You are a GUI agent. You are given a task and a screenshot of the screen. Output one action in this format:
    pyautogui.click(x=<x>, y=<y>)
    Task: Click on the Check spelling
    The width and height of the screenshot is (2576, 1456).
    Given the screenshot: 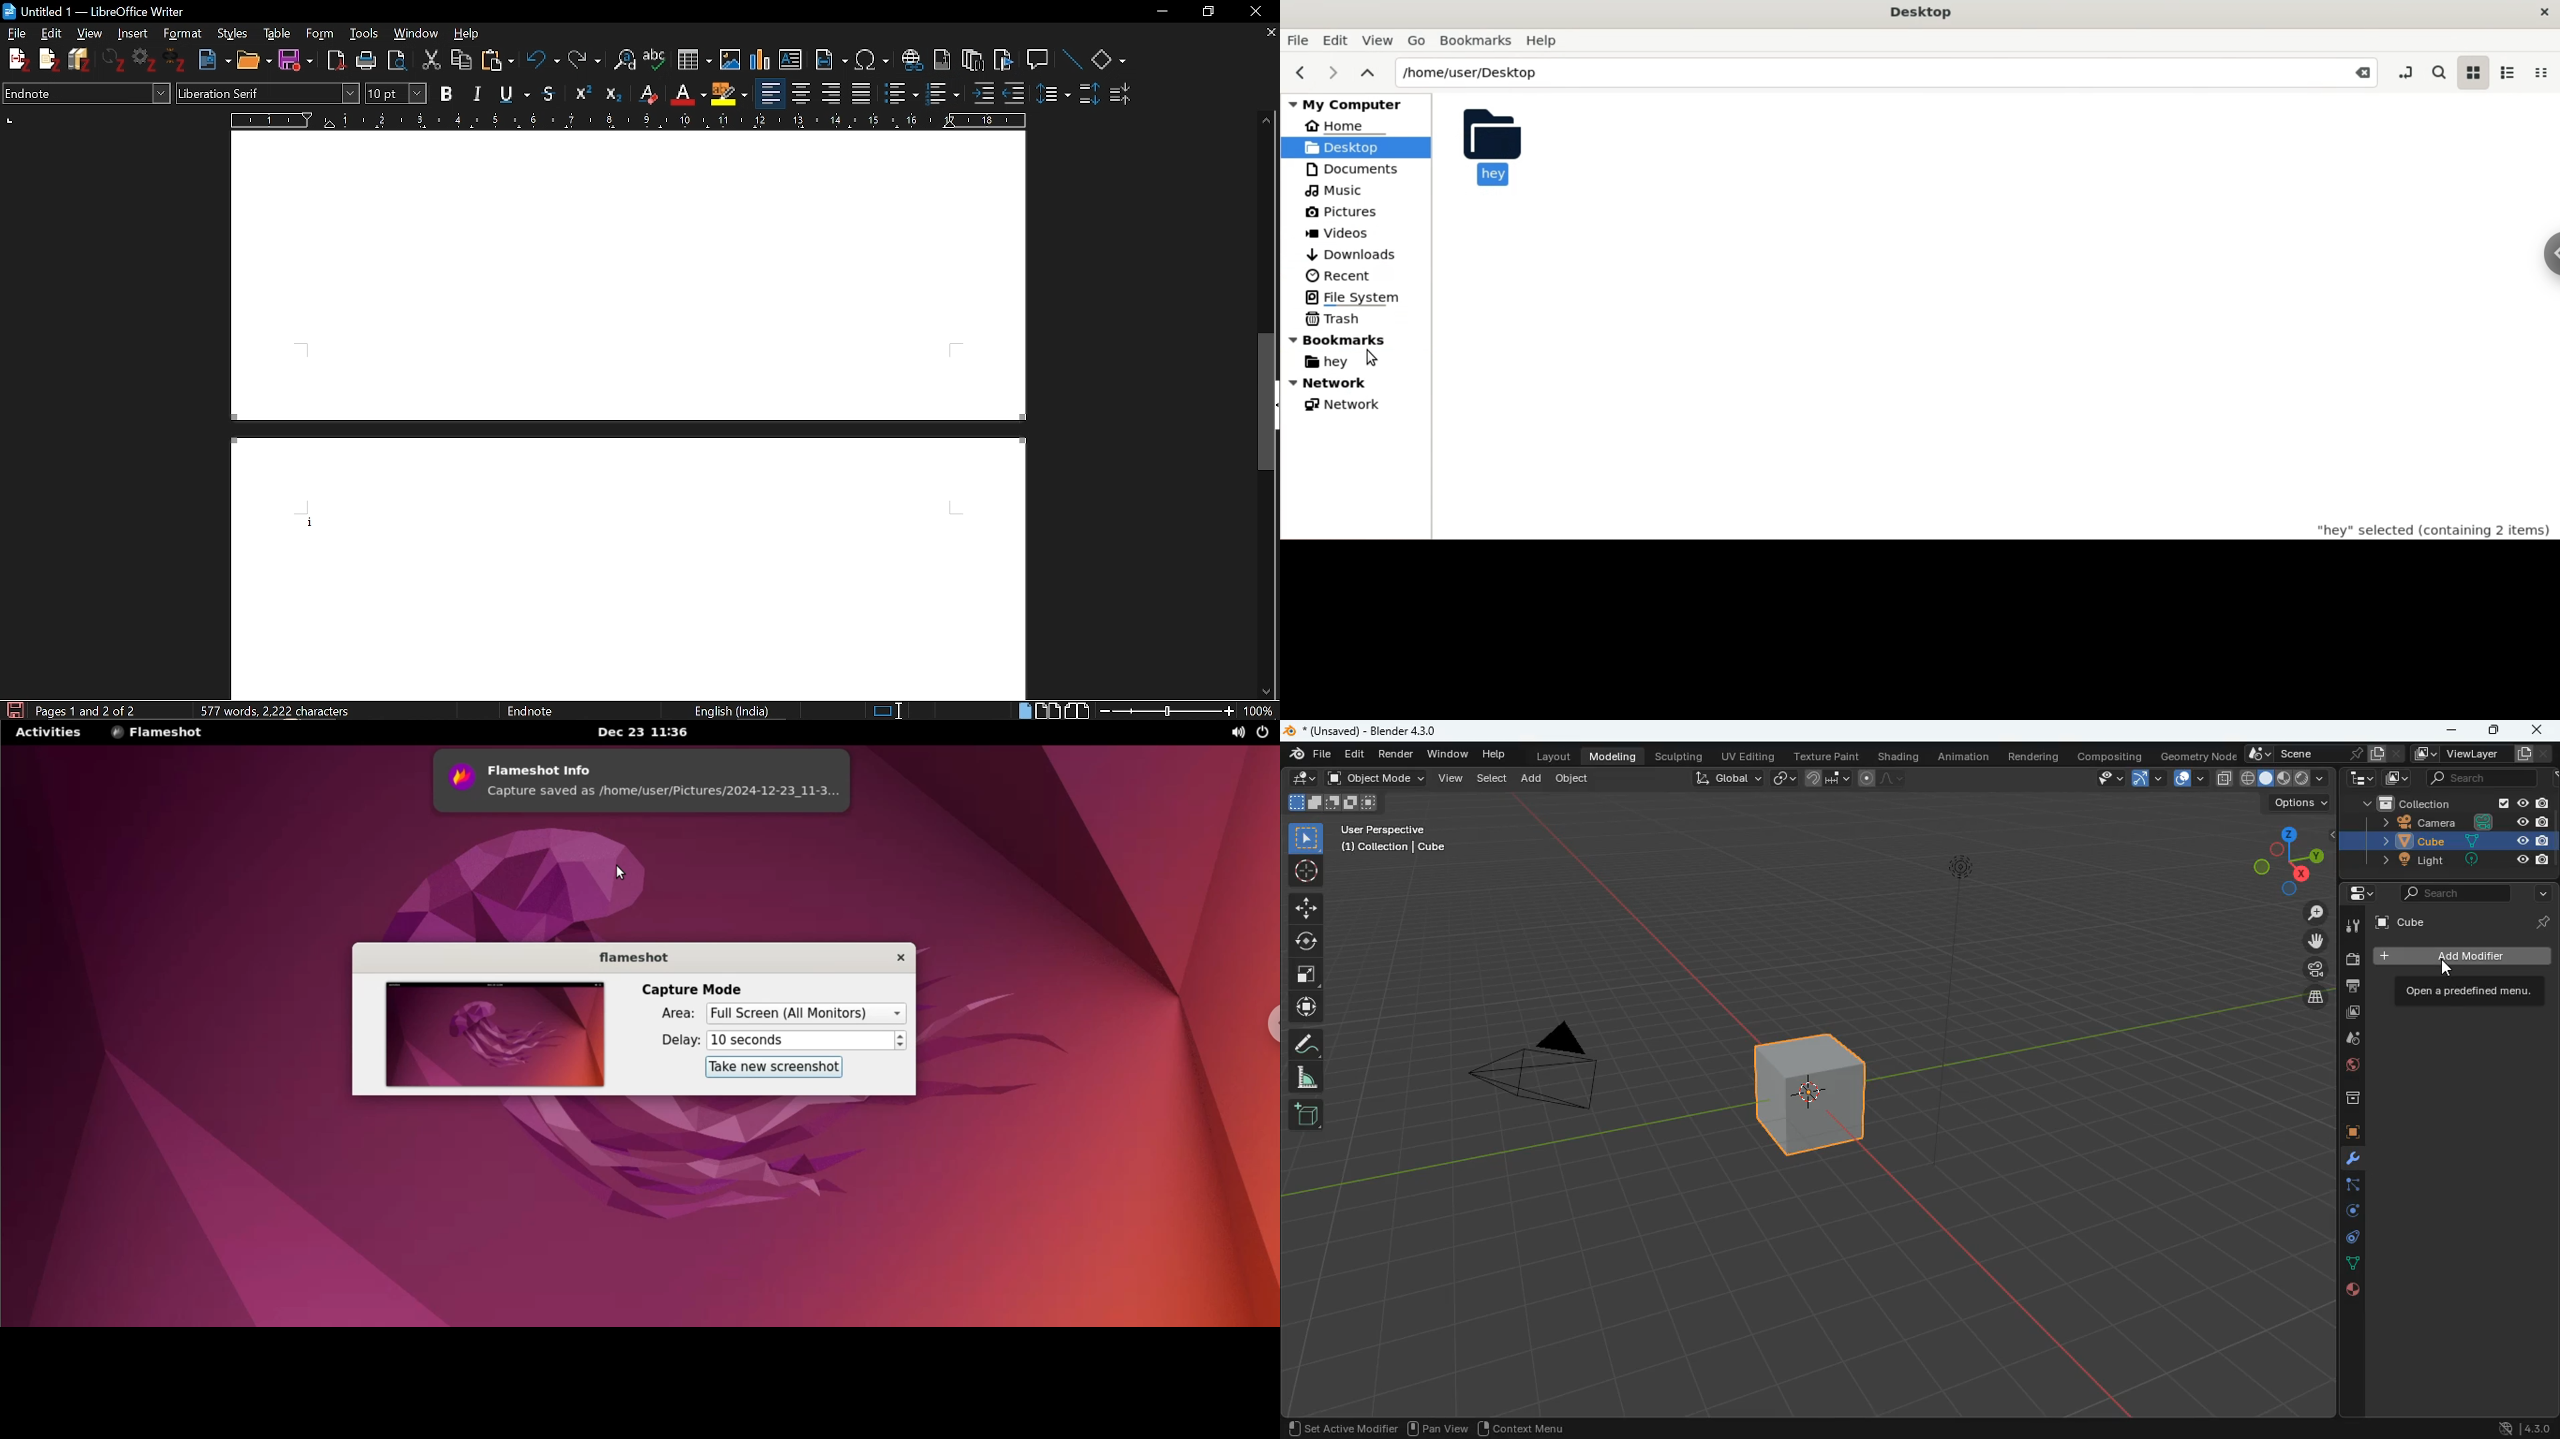 What is the action you would take?
    pyautogui.click(x=656, y=61)
    